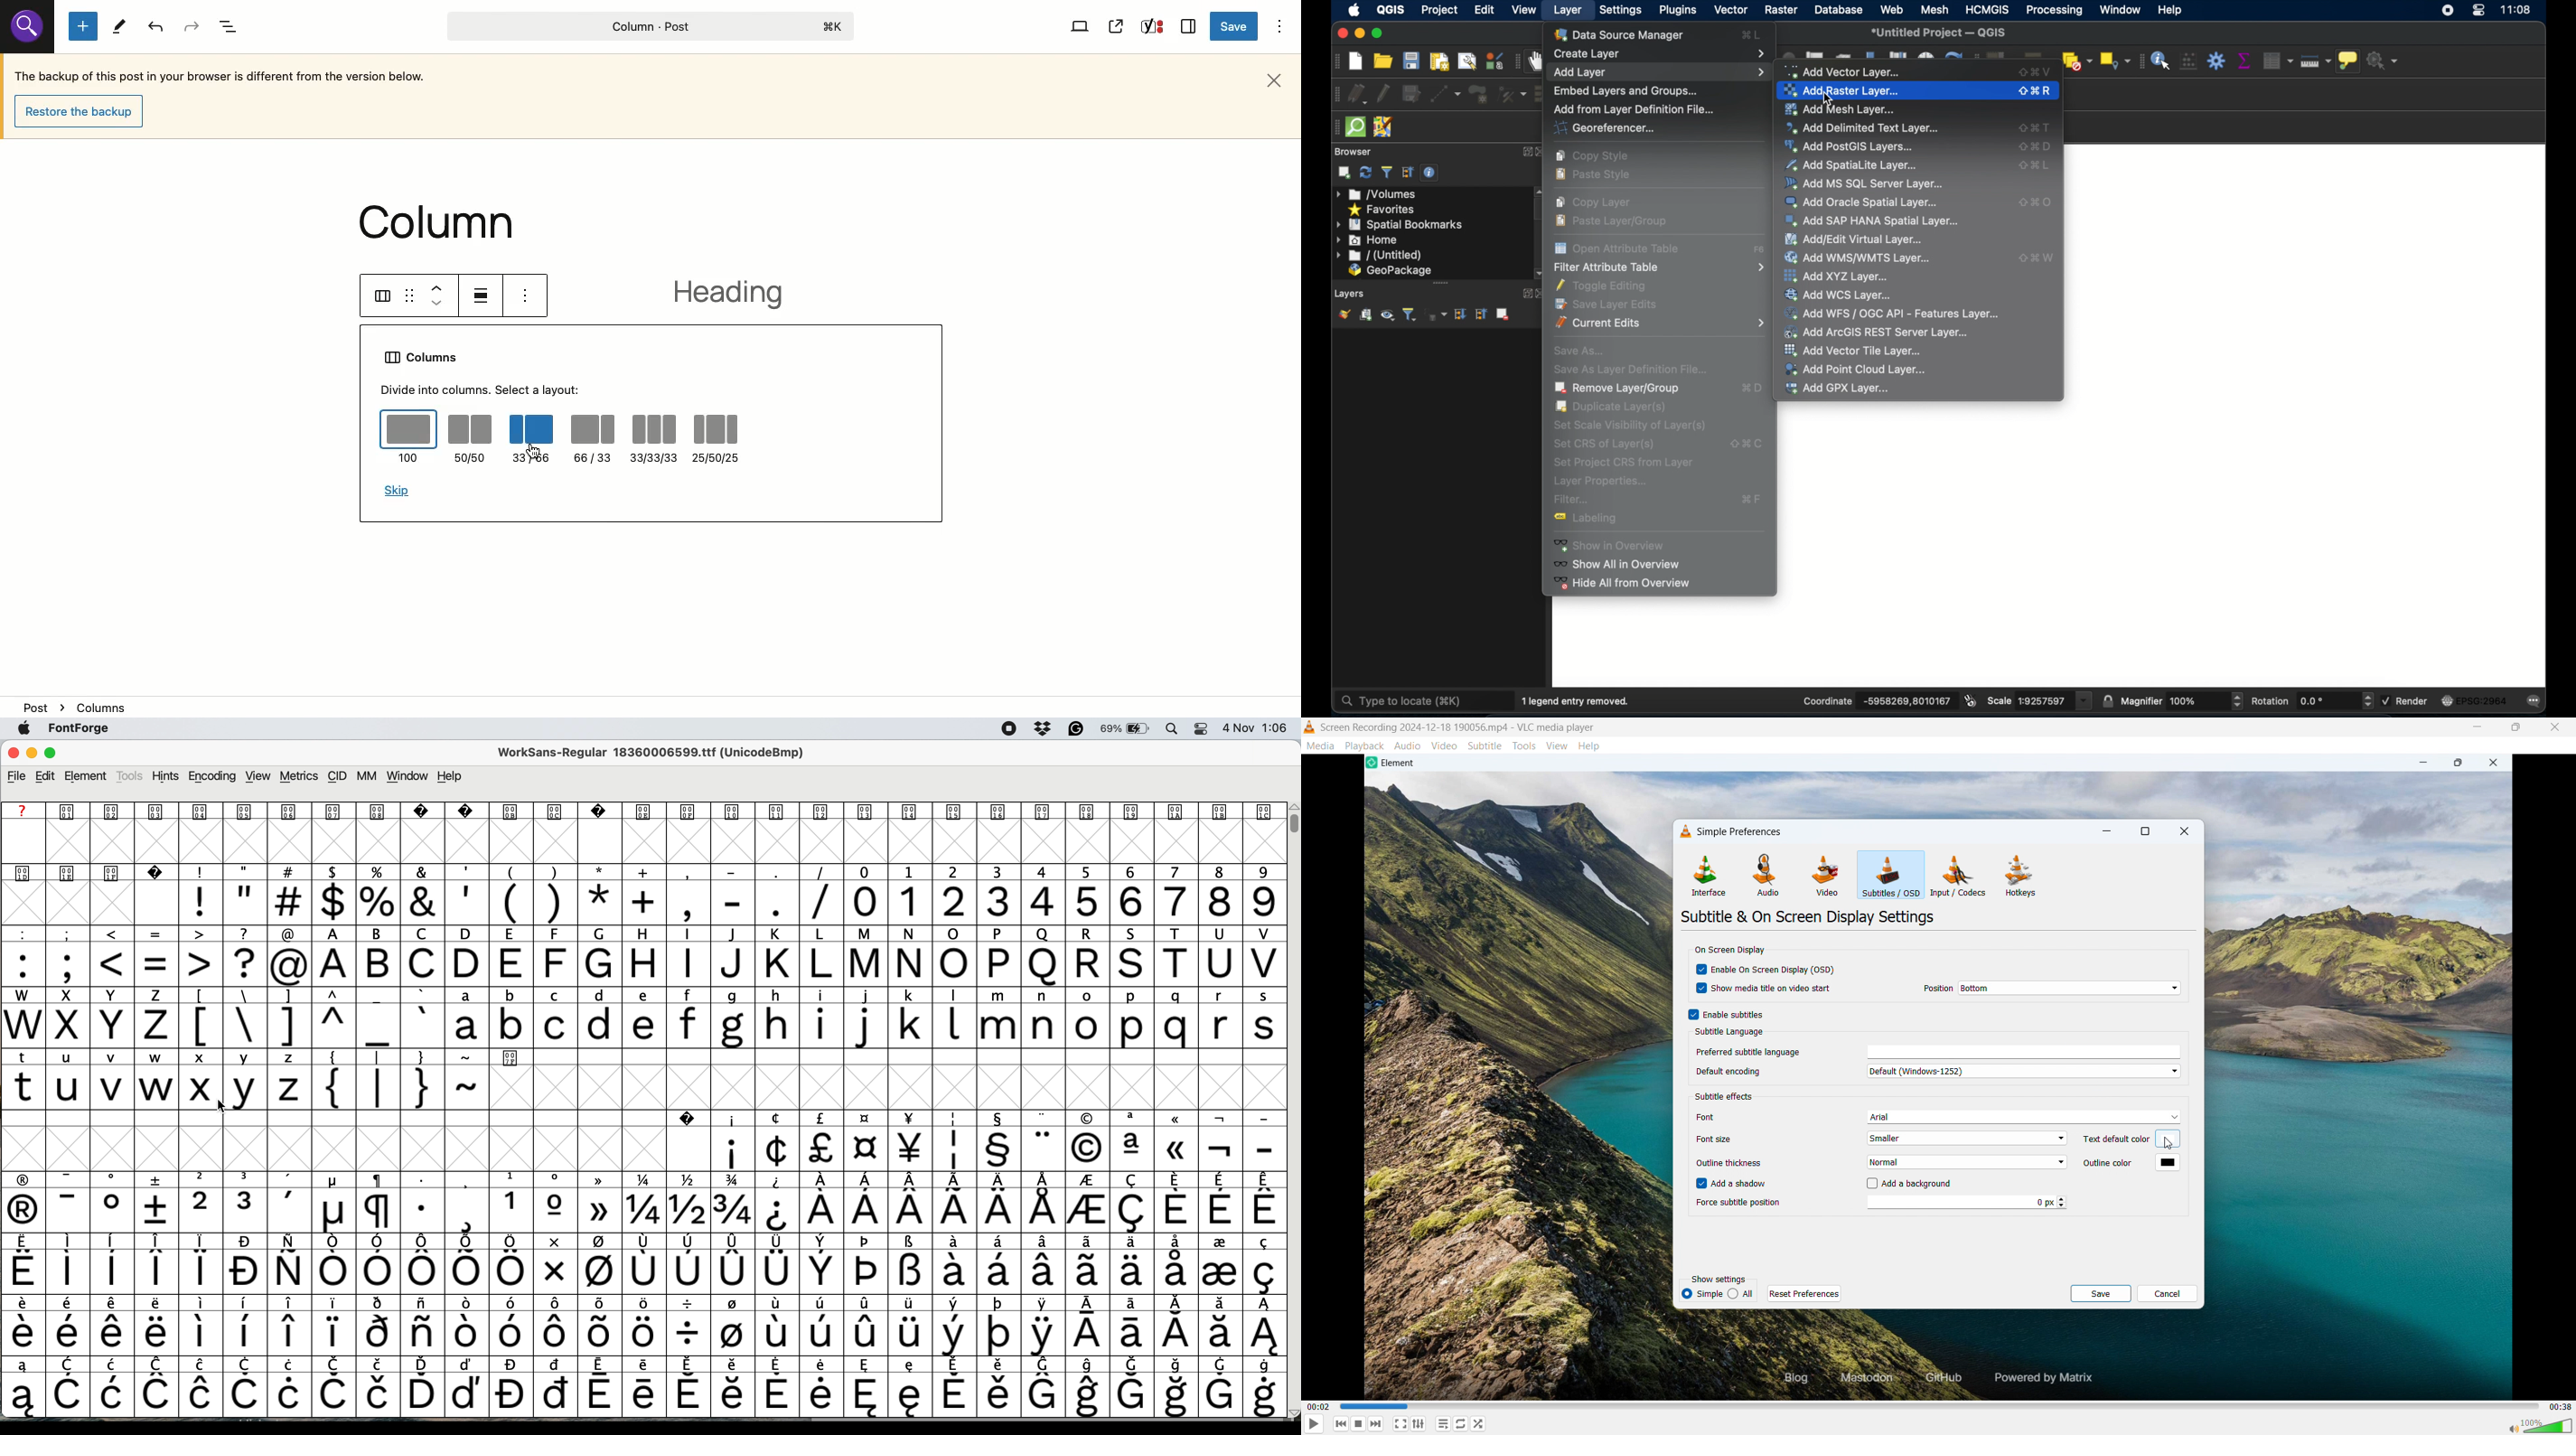 The width and height of the screenshot is (2576, 1456). I want to click on Help , so click(1589, 745).